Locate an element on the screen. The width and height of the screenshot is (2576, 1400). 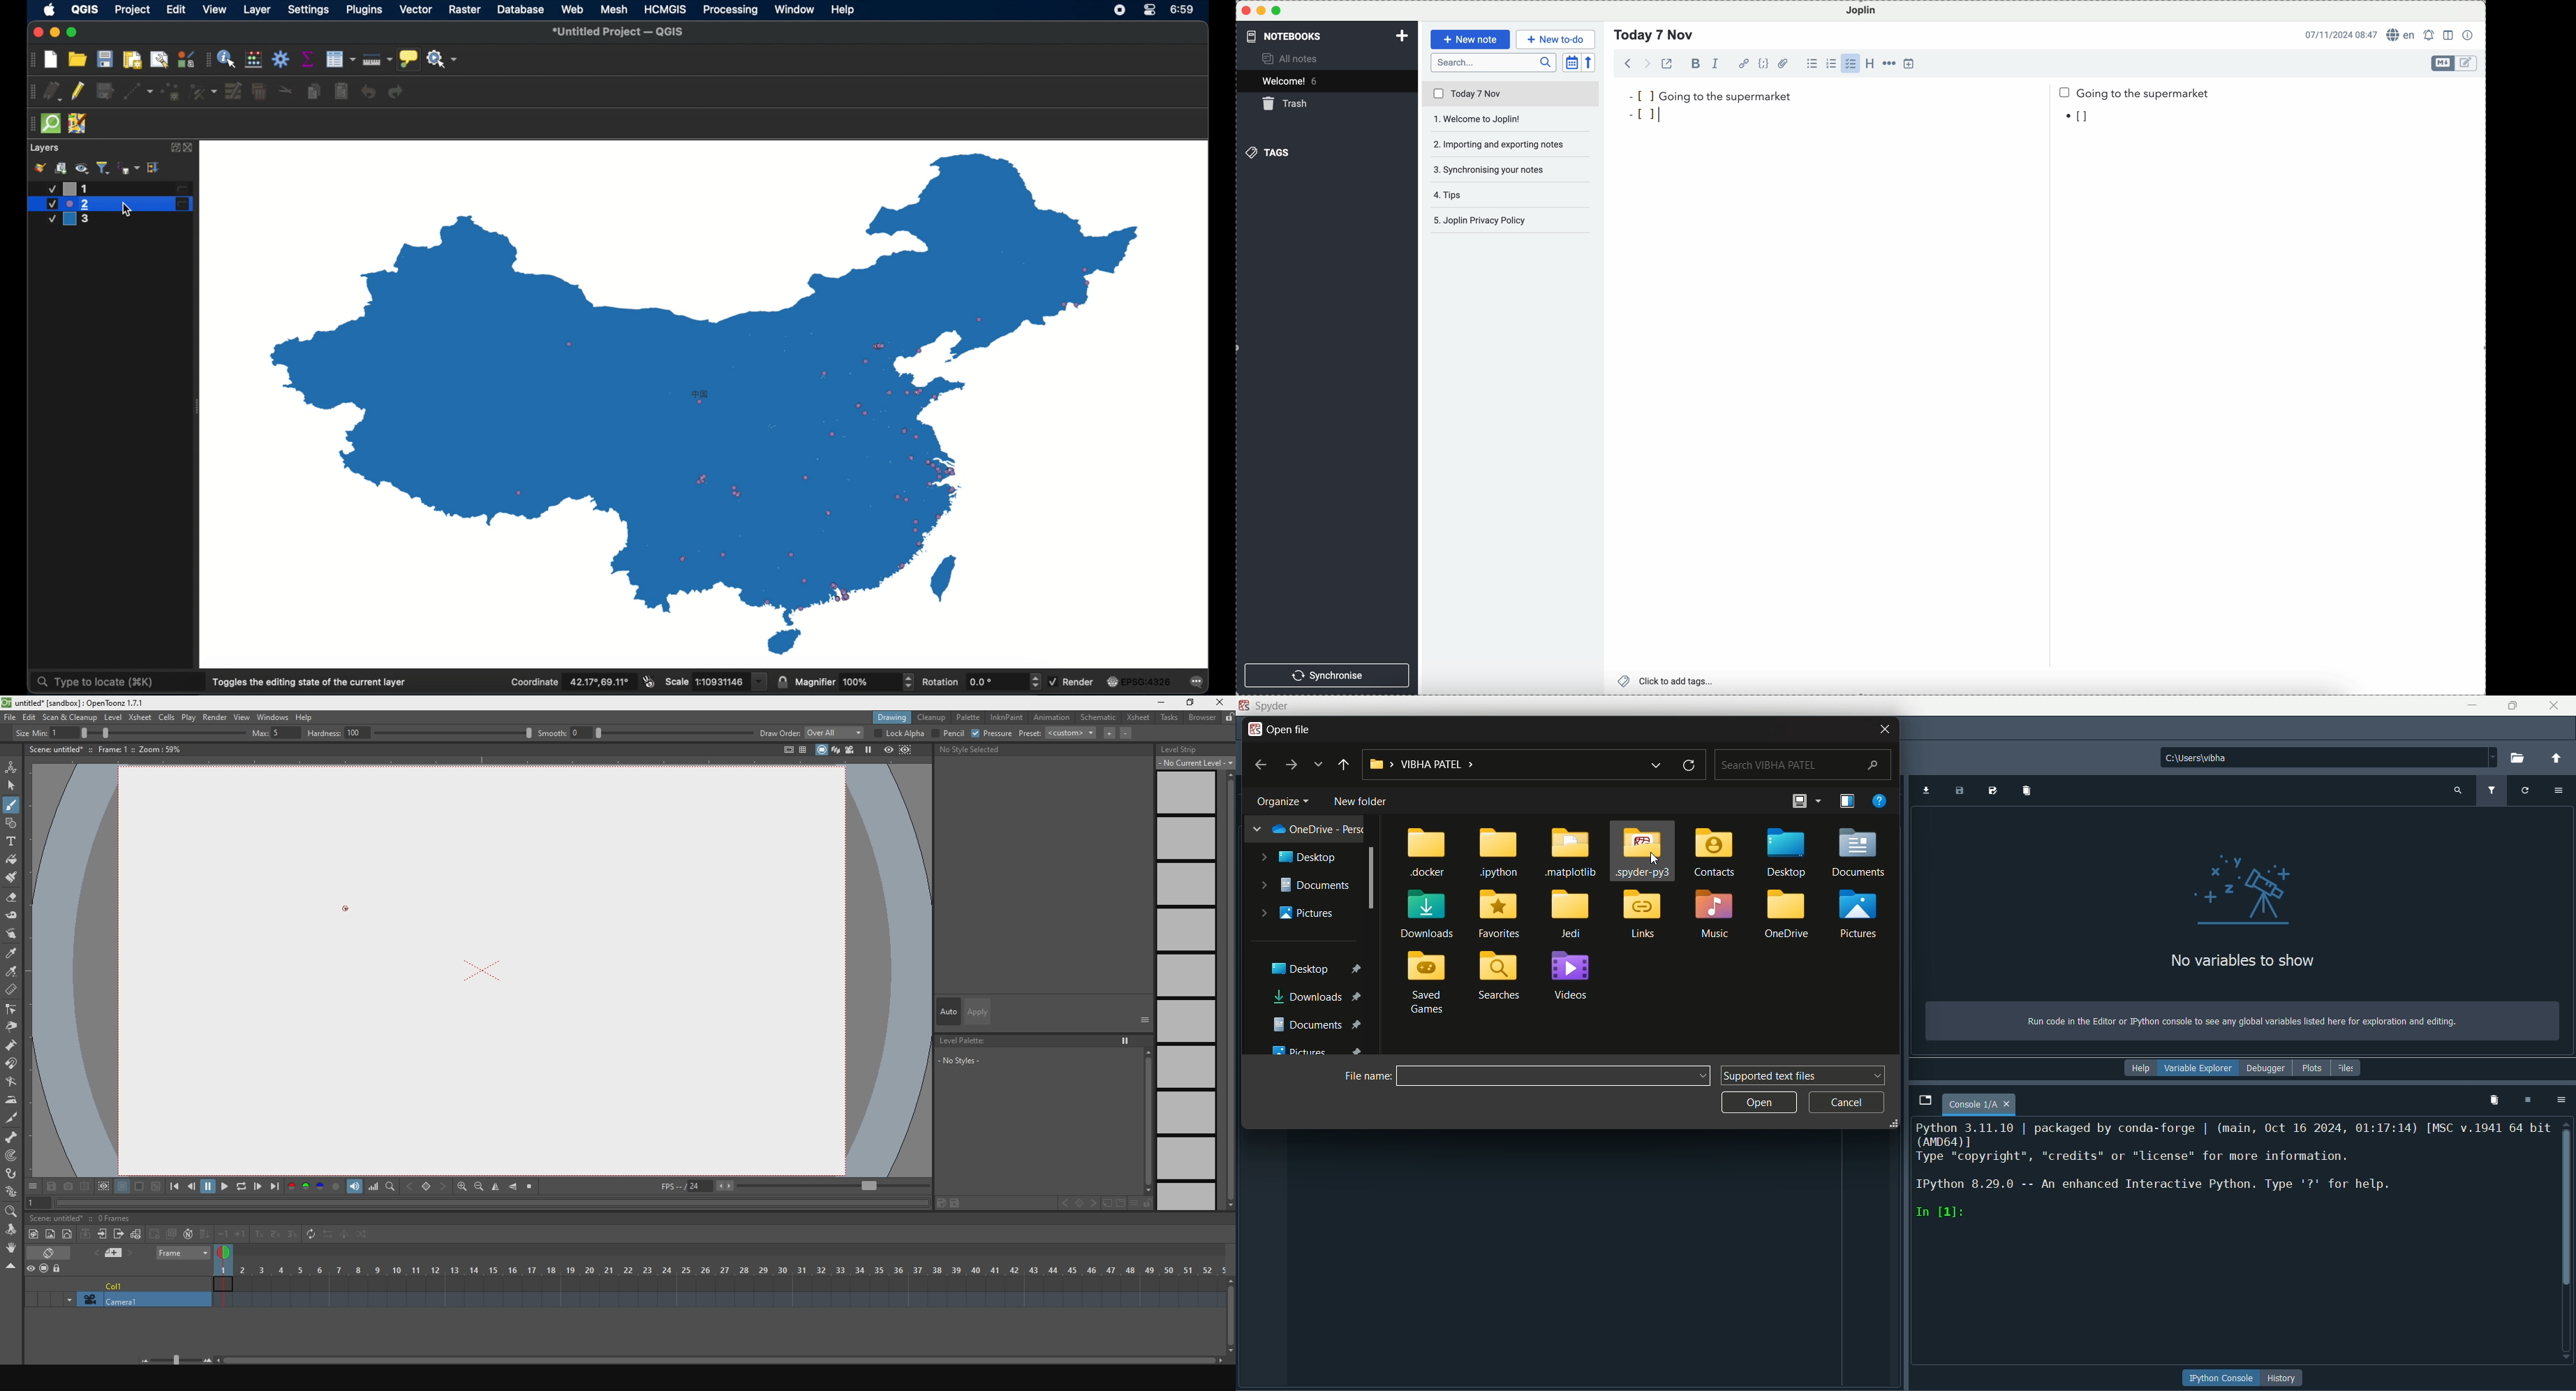
current crs is located at coordinates (1140, 681).